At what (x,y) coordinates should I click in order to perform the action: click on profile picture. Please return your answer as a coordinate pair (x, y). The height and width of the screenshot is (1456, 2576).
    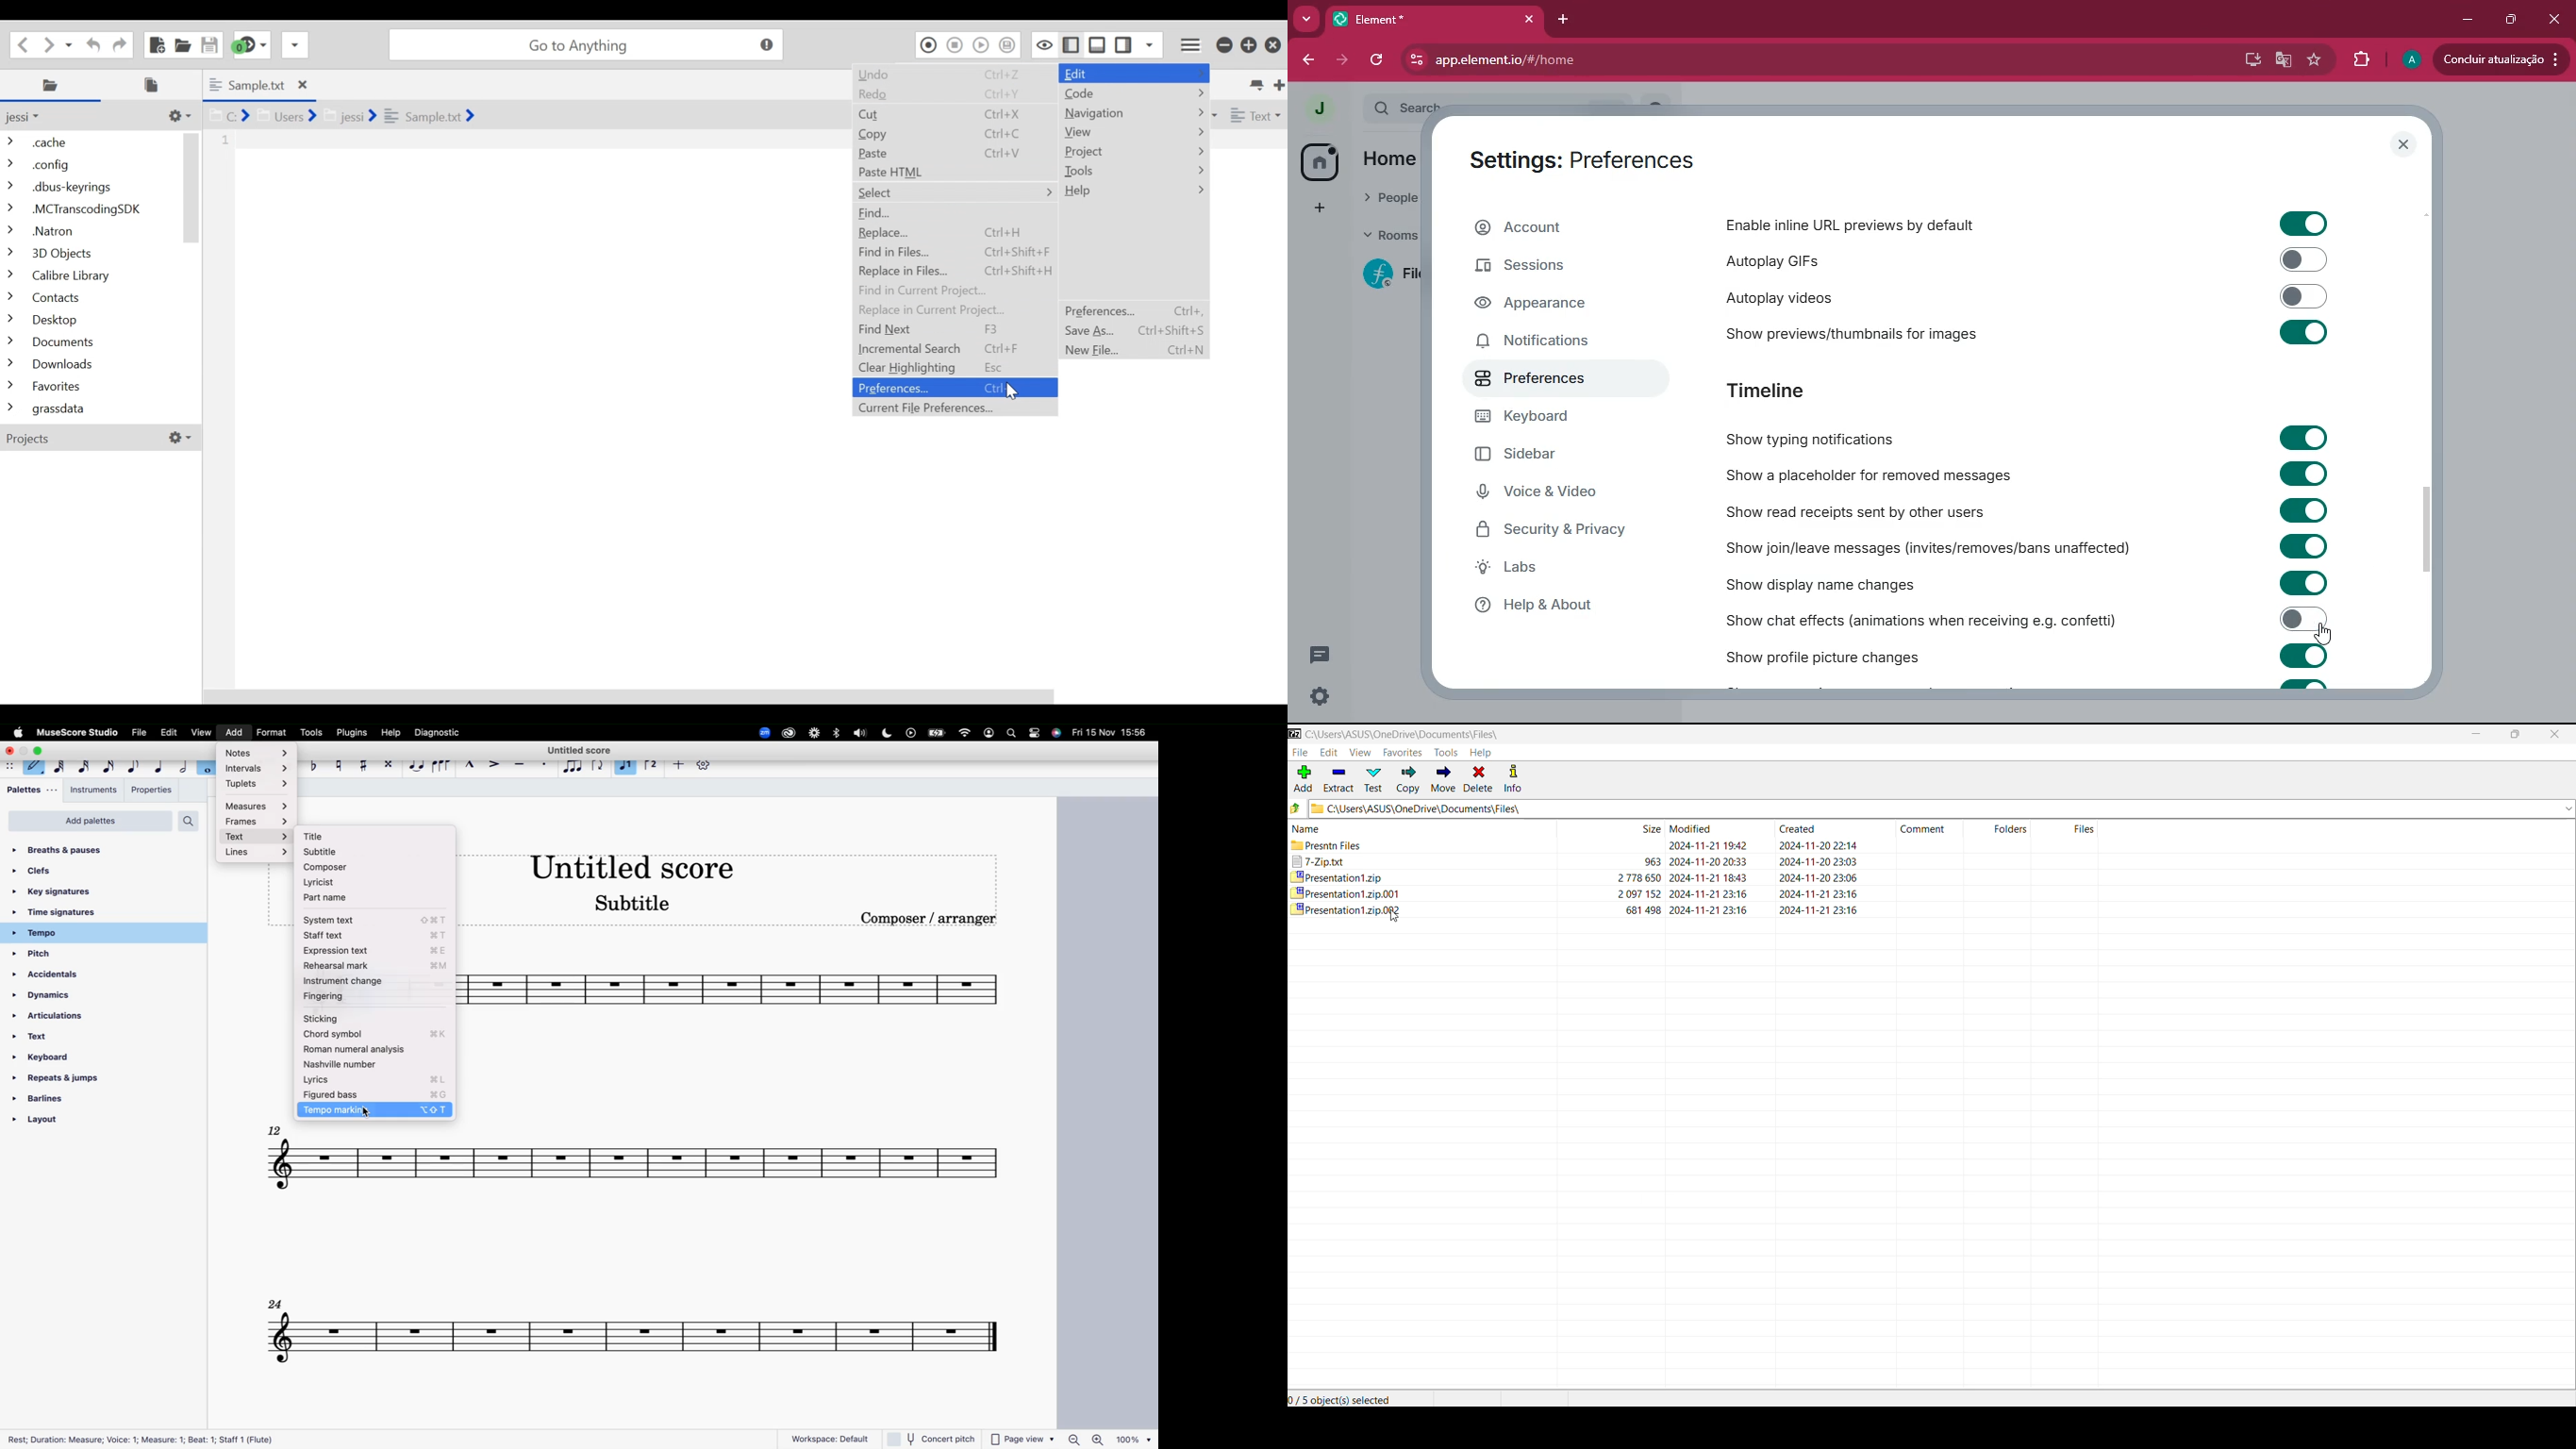
    Looking at the image, I should click on (2409, 60).